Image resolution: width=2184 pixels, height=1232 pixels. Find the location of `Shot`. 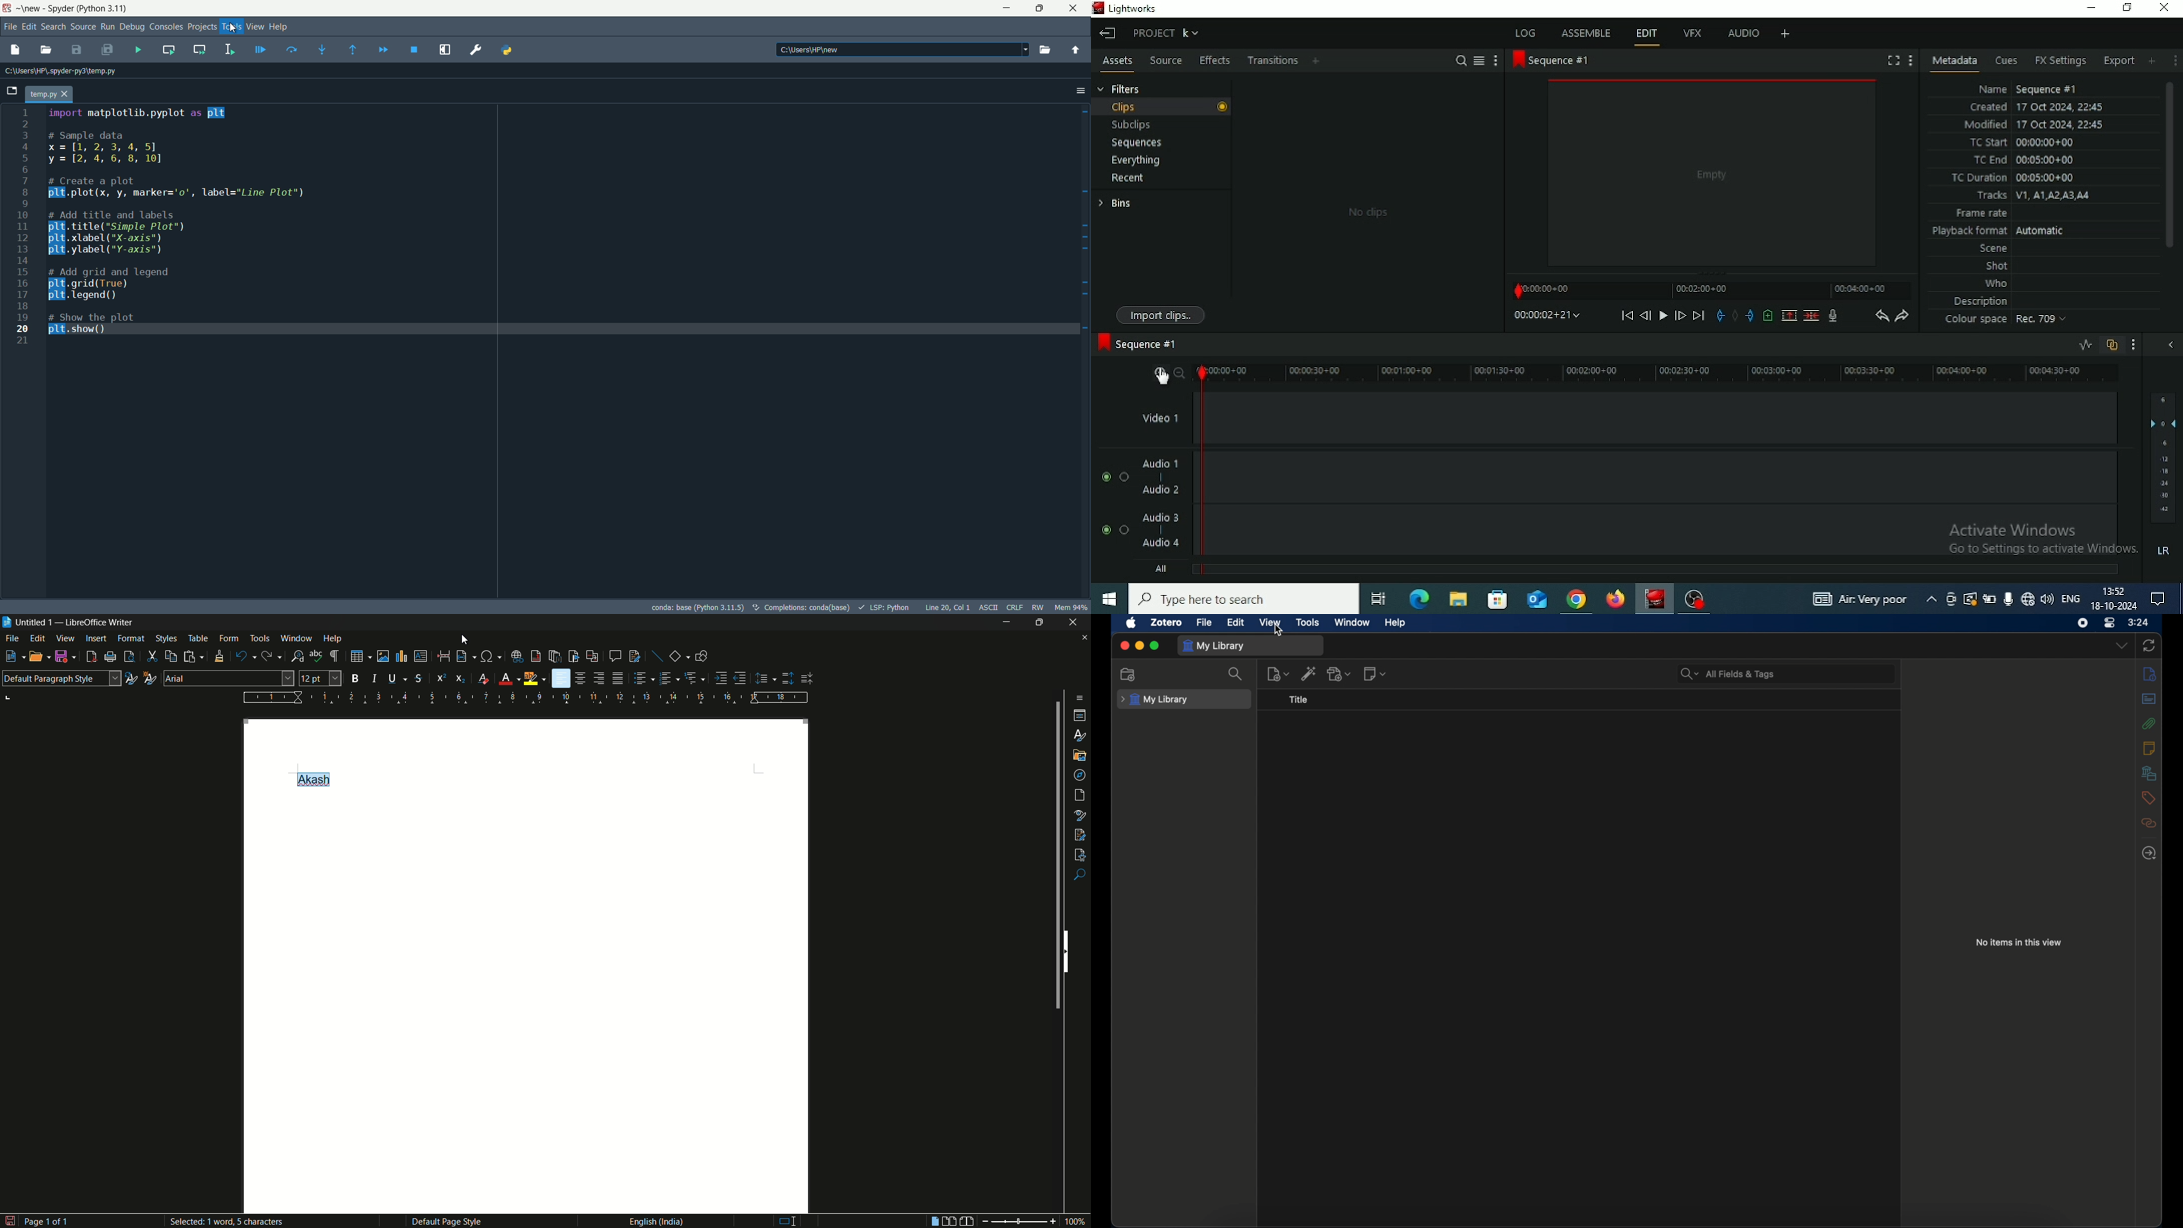

Shot is located at coordinates (1997, 267).